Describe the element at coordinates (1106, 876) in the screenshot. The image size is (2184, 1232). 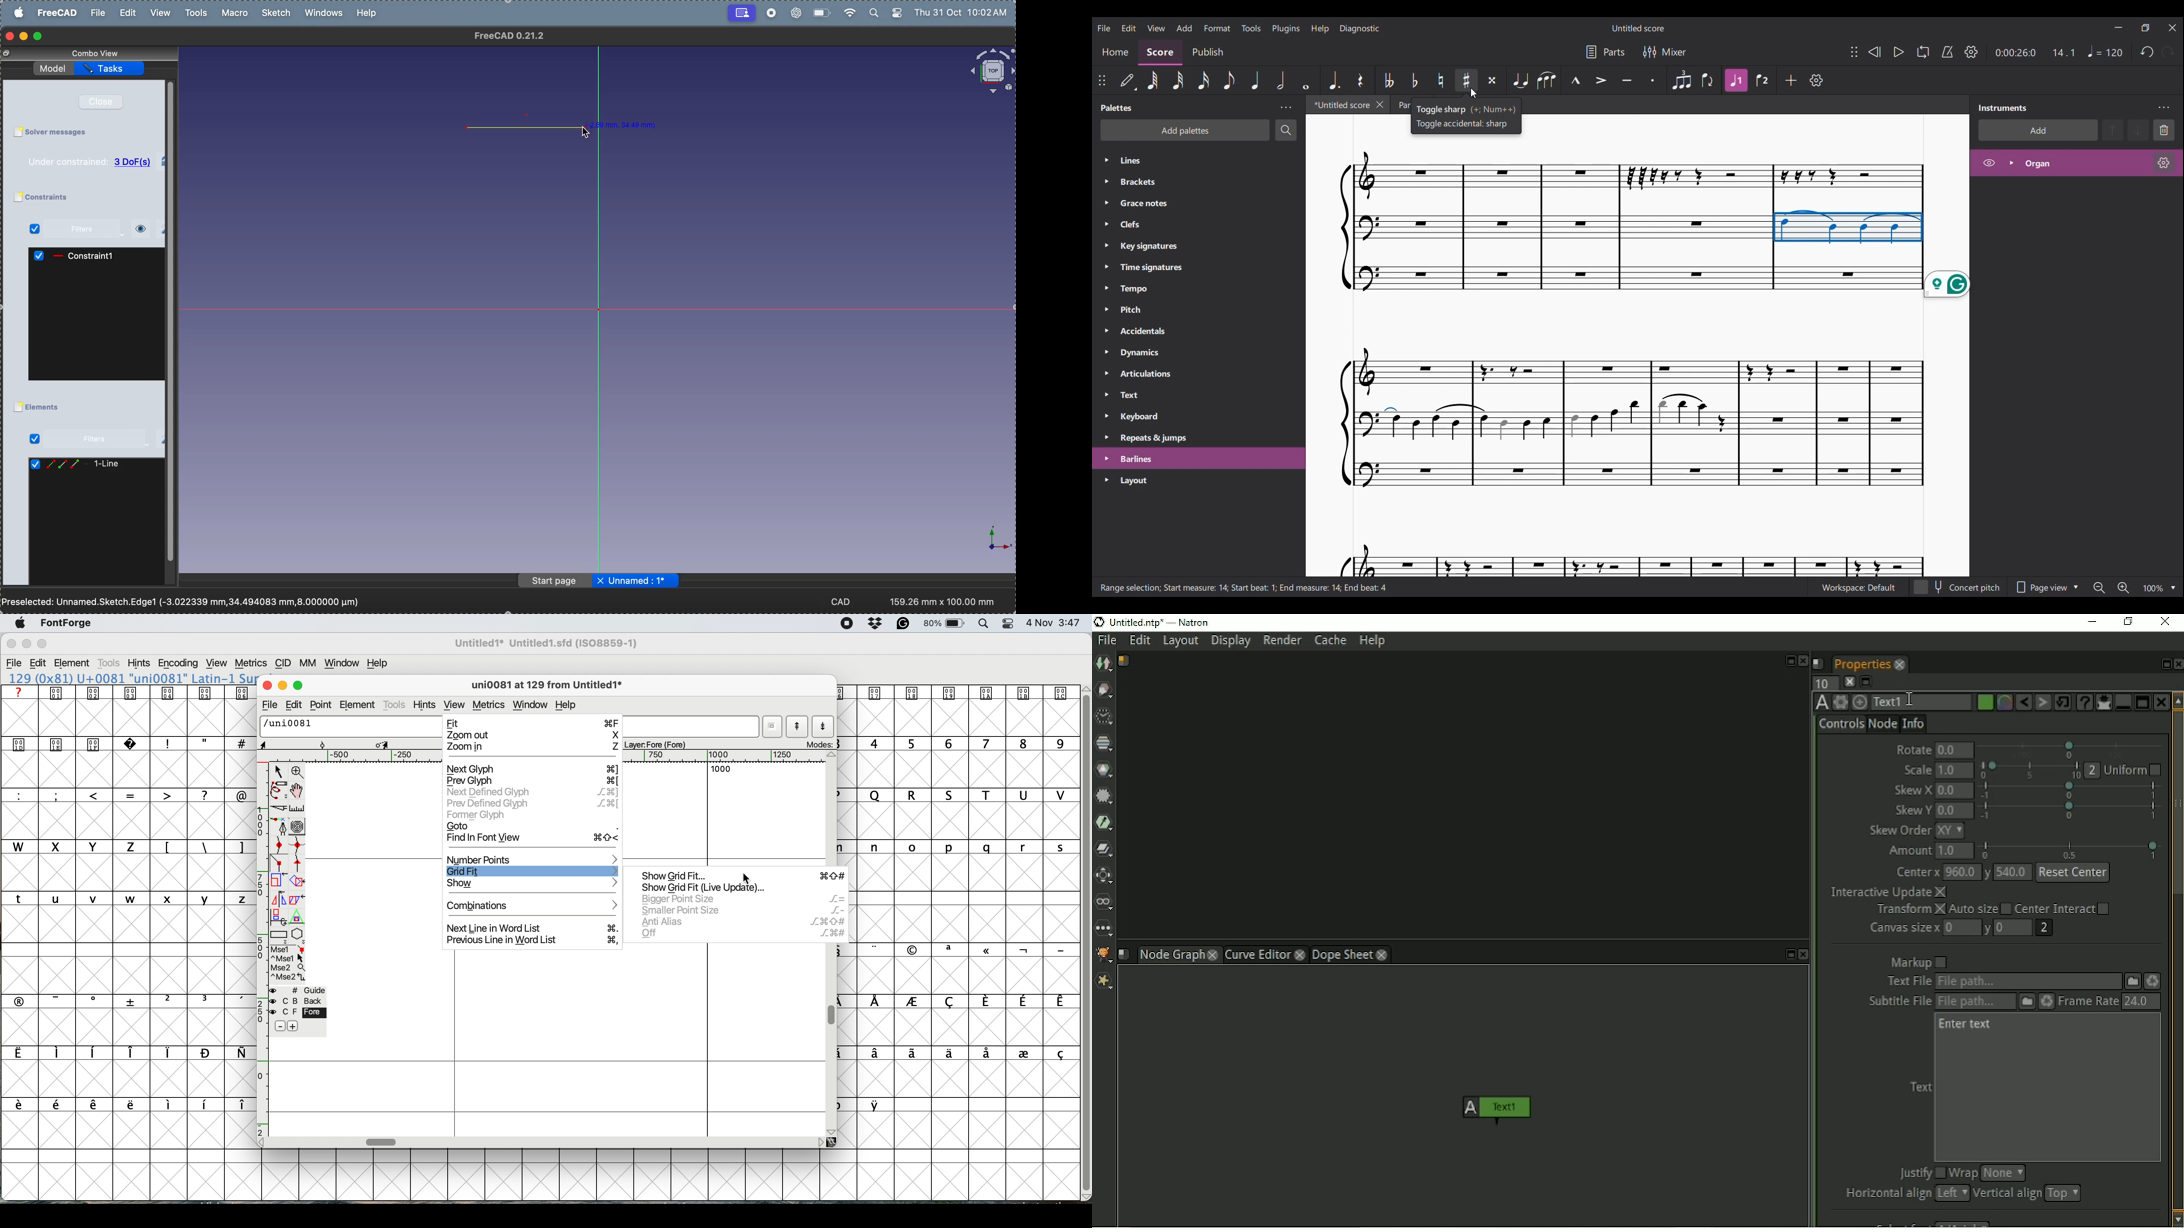
I see `Transform` at that location.